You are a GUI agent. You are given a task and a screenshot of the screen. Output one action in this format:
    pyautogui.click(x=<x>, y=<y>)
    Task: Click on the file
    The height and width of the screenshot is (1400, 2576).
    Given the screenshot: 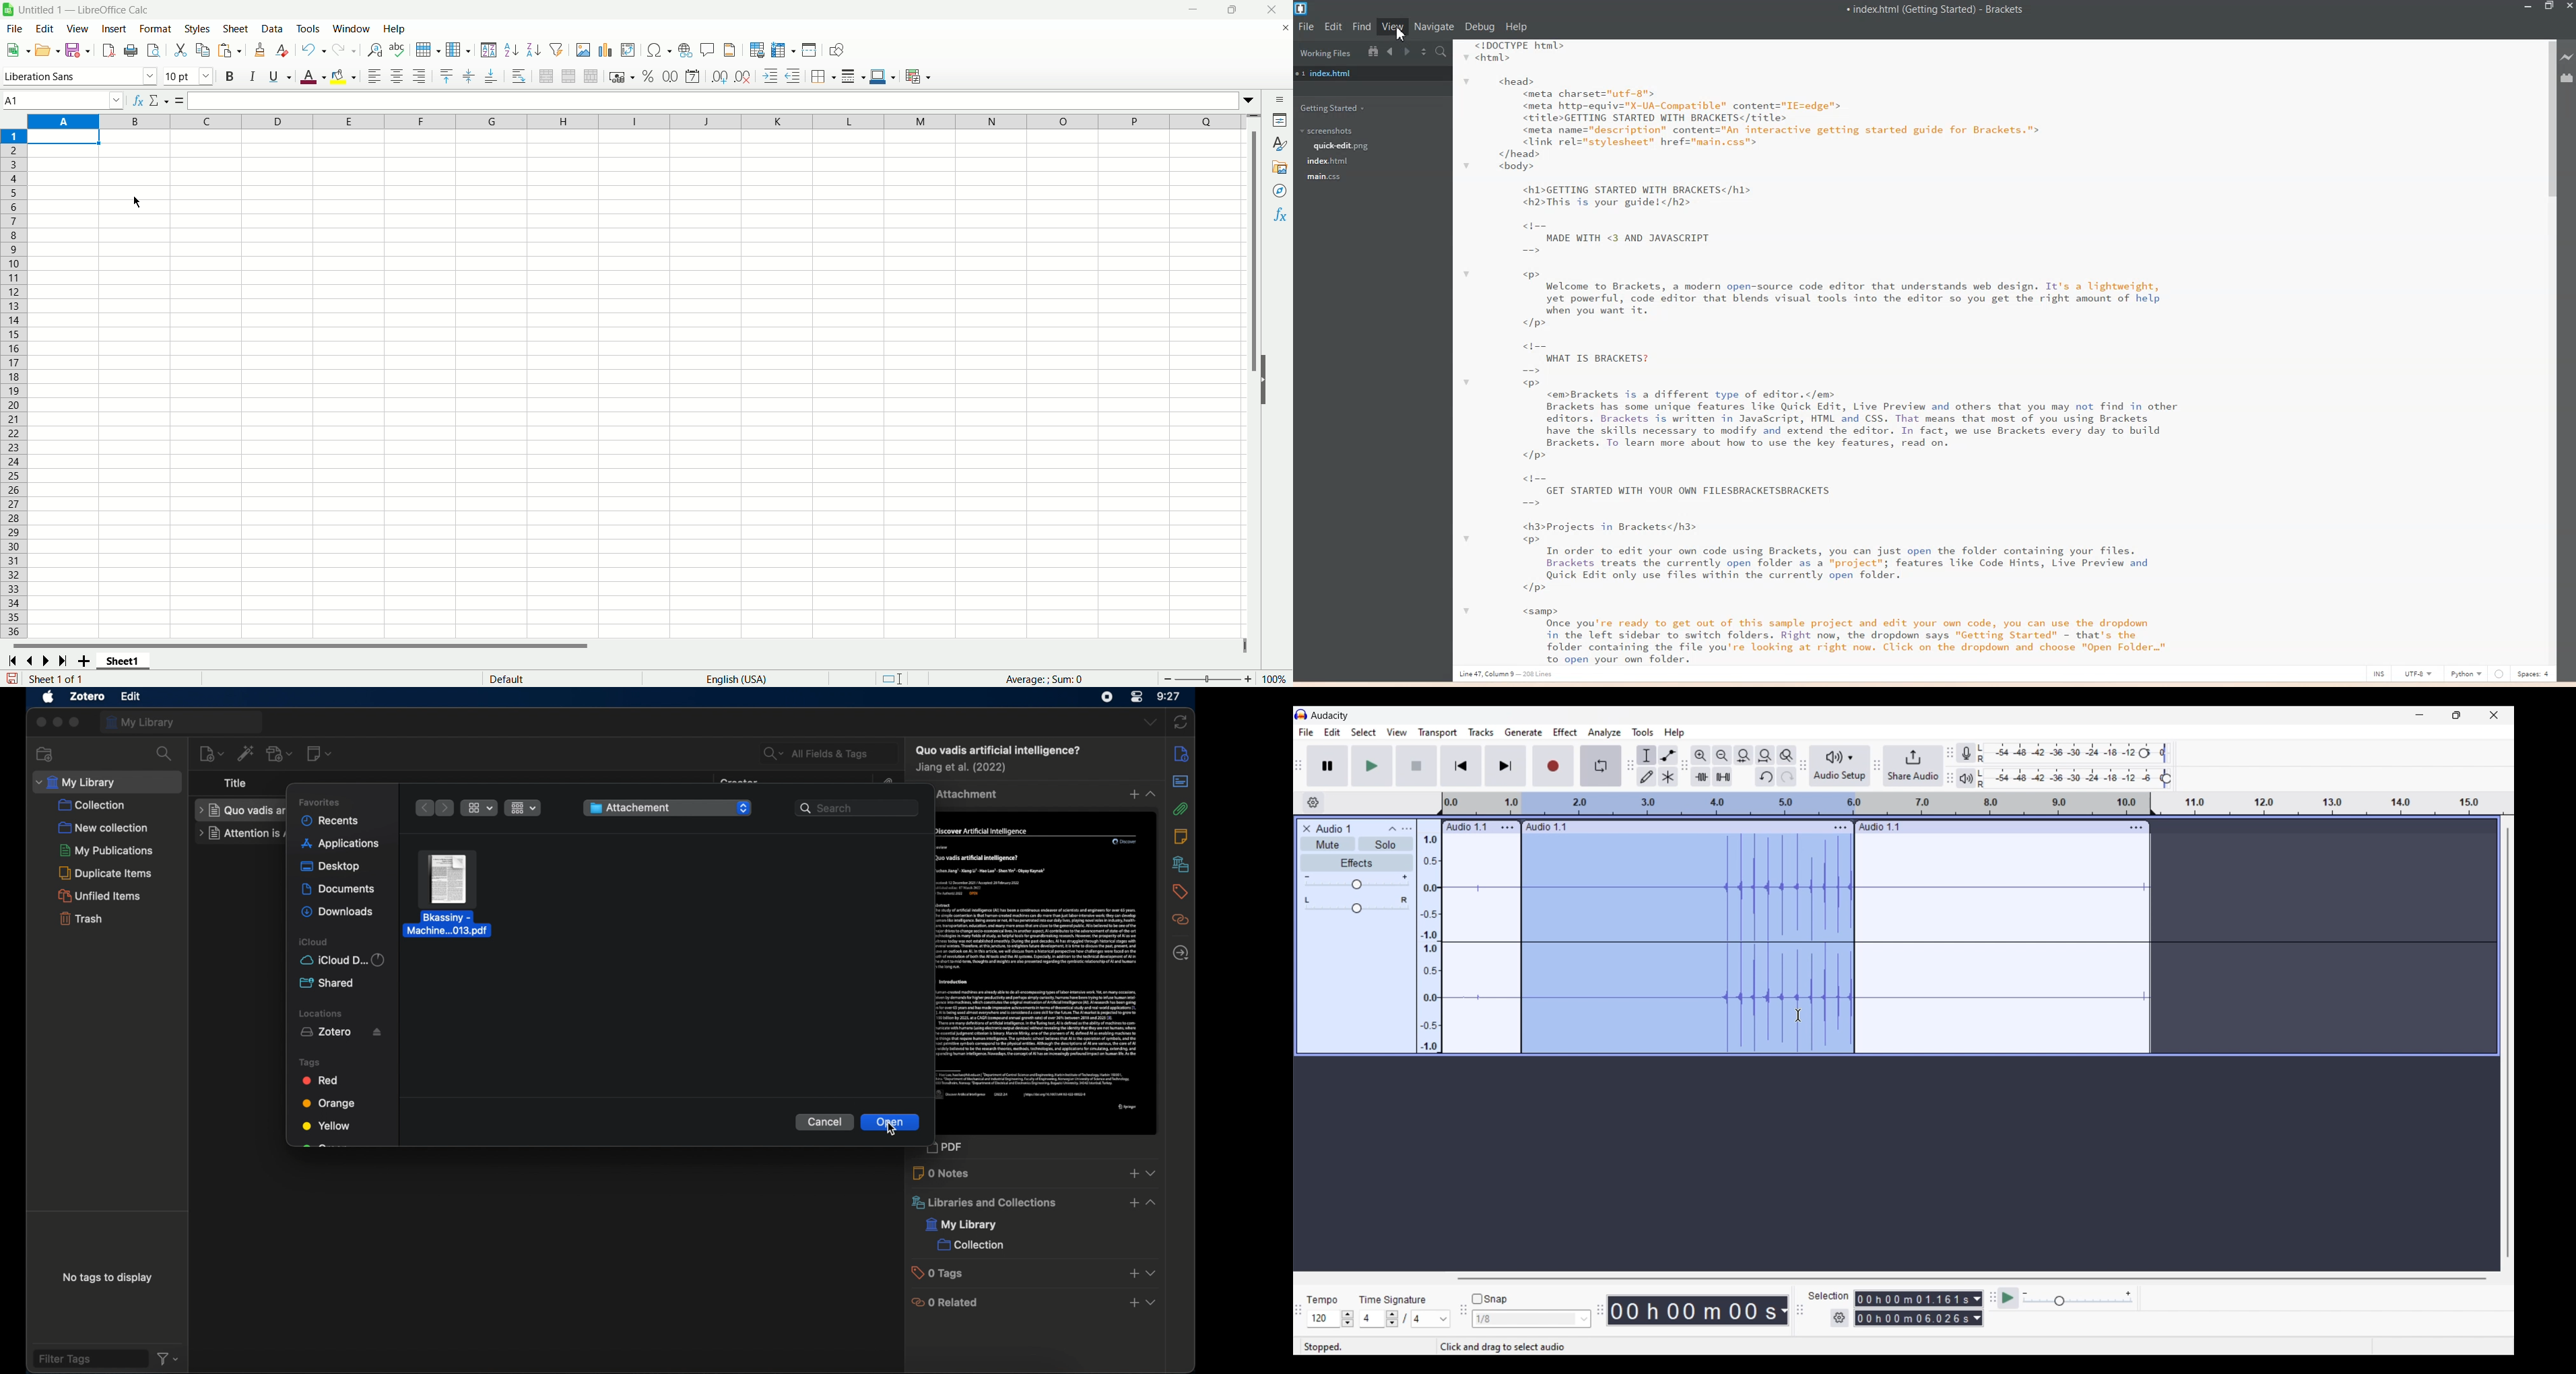 What is the action you would take?
    pyautogui.click(x=130, y=696)
    